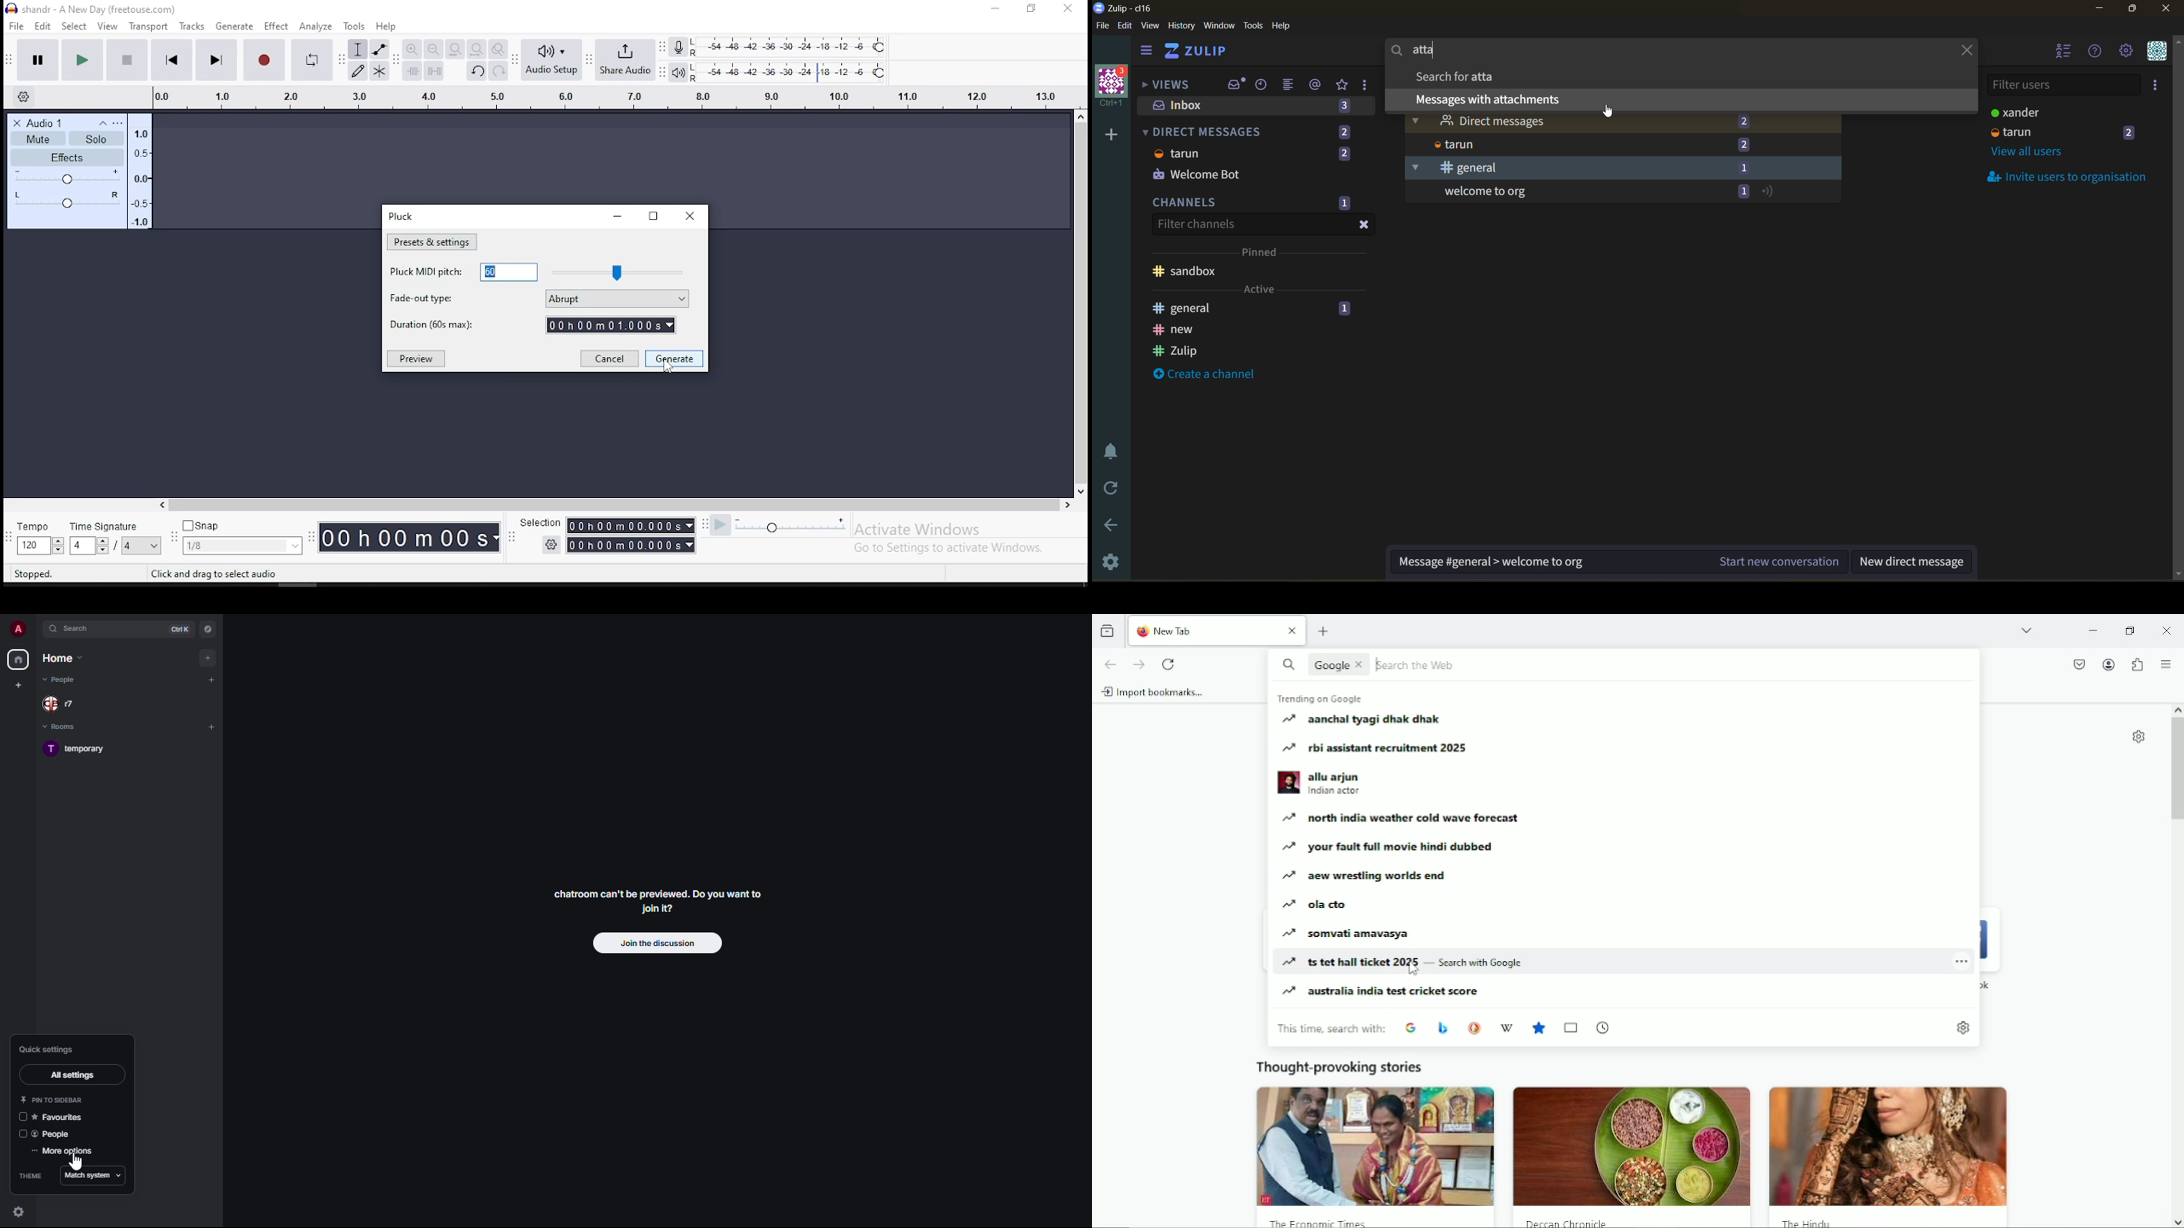 The image size is (2184, 1232). What do you see at coordinates (2175, 771) in the screenshot?
I see `vertical scrollbar` at bounding box center [2175, 771].